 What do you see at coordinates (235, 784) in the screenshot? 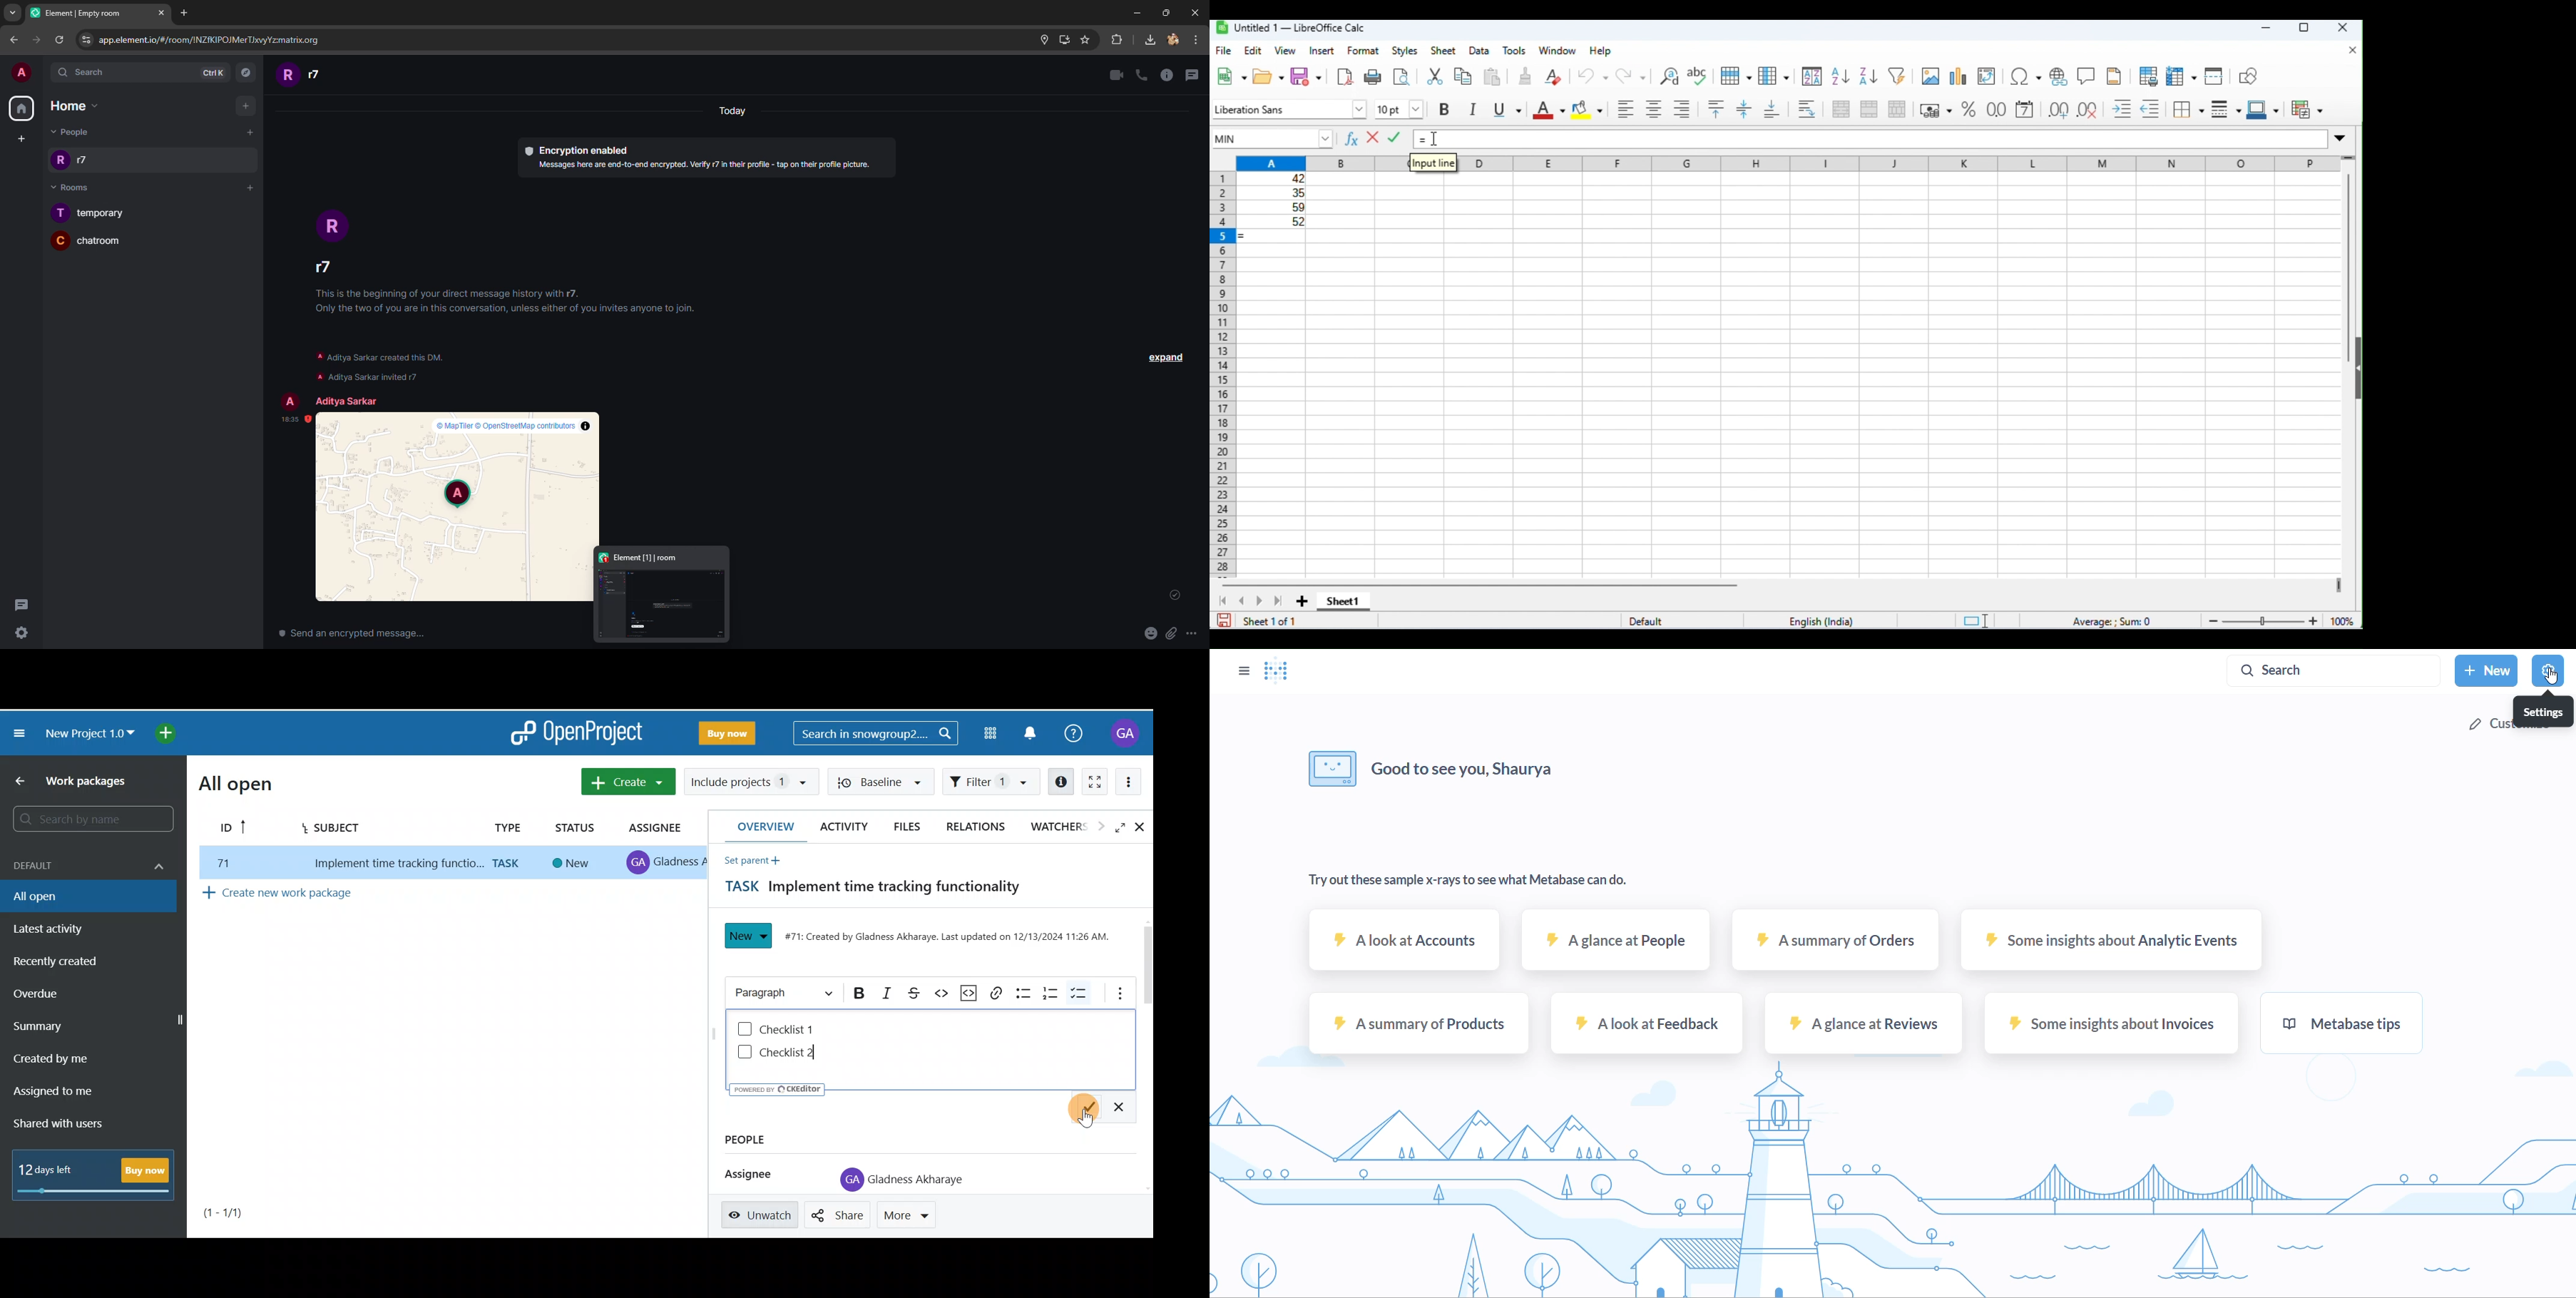
I see `All open` at bounding box center [235, 784].